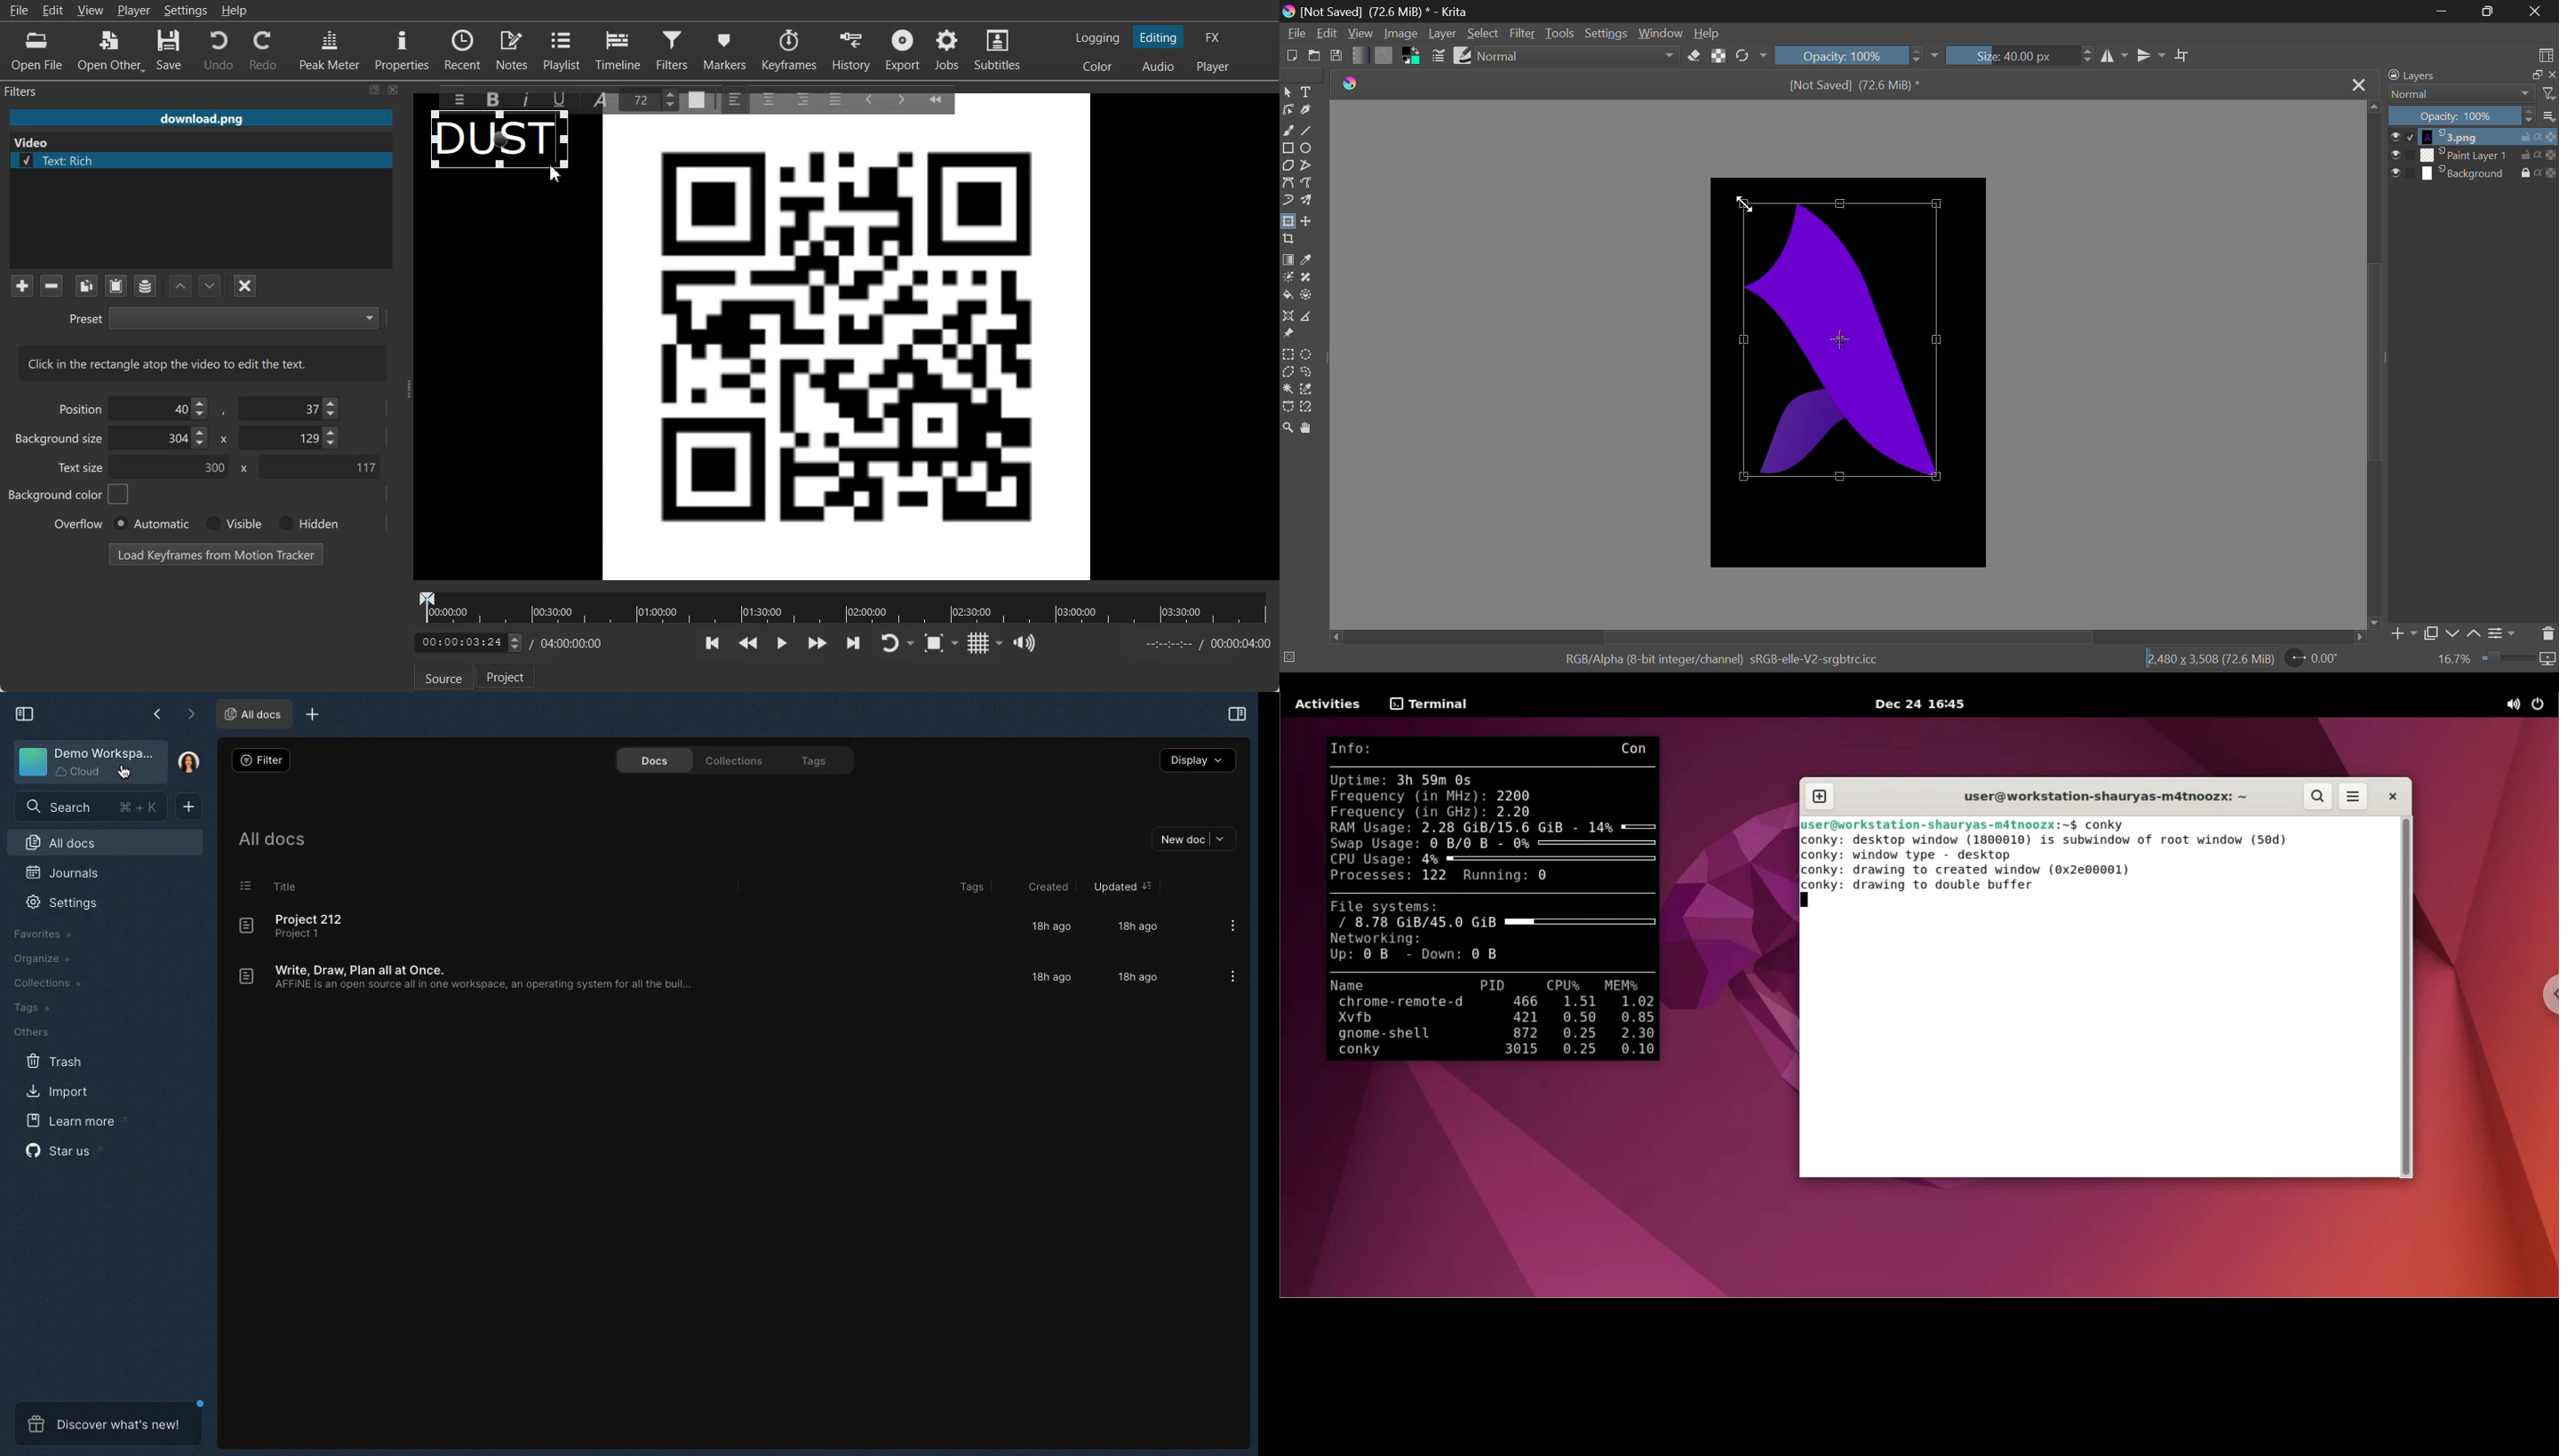 The image size is (2576, 1456). Describe the element at coordinates (79, 524) in the screenshot. I see `Overflow` at that location.